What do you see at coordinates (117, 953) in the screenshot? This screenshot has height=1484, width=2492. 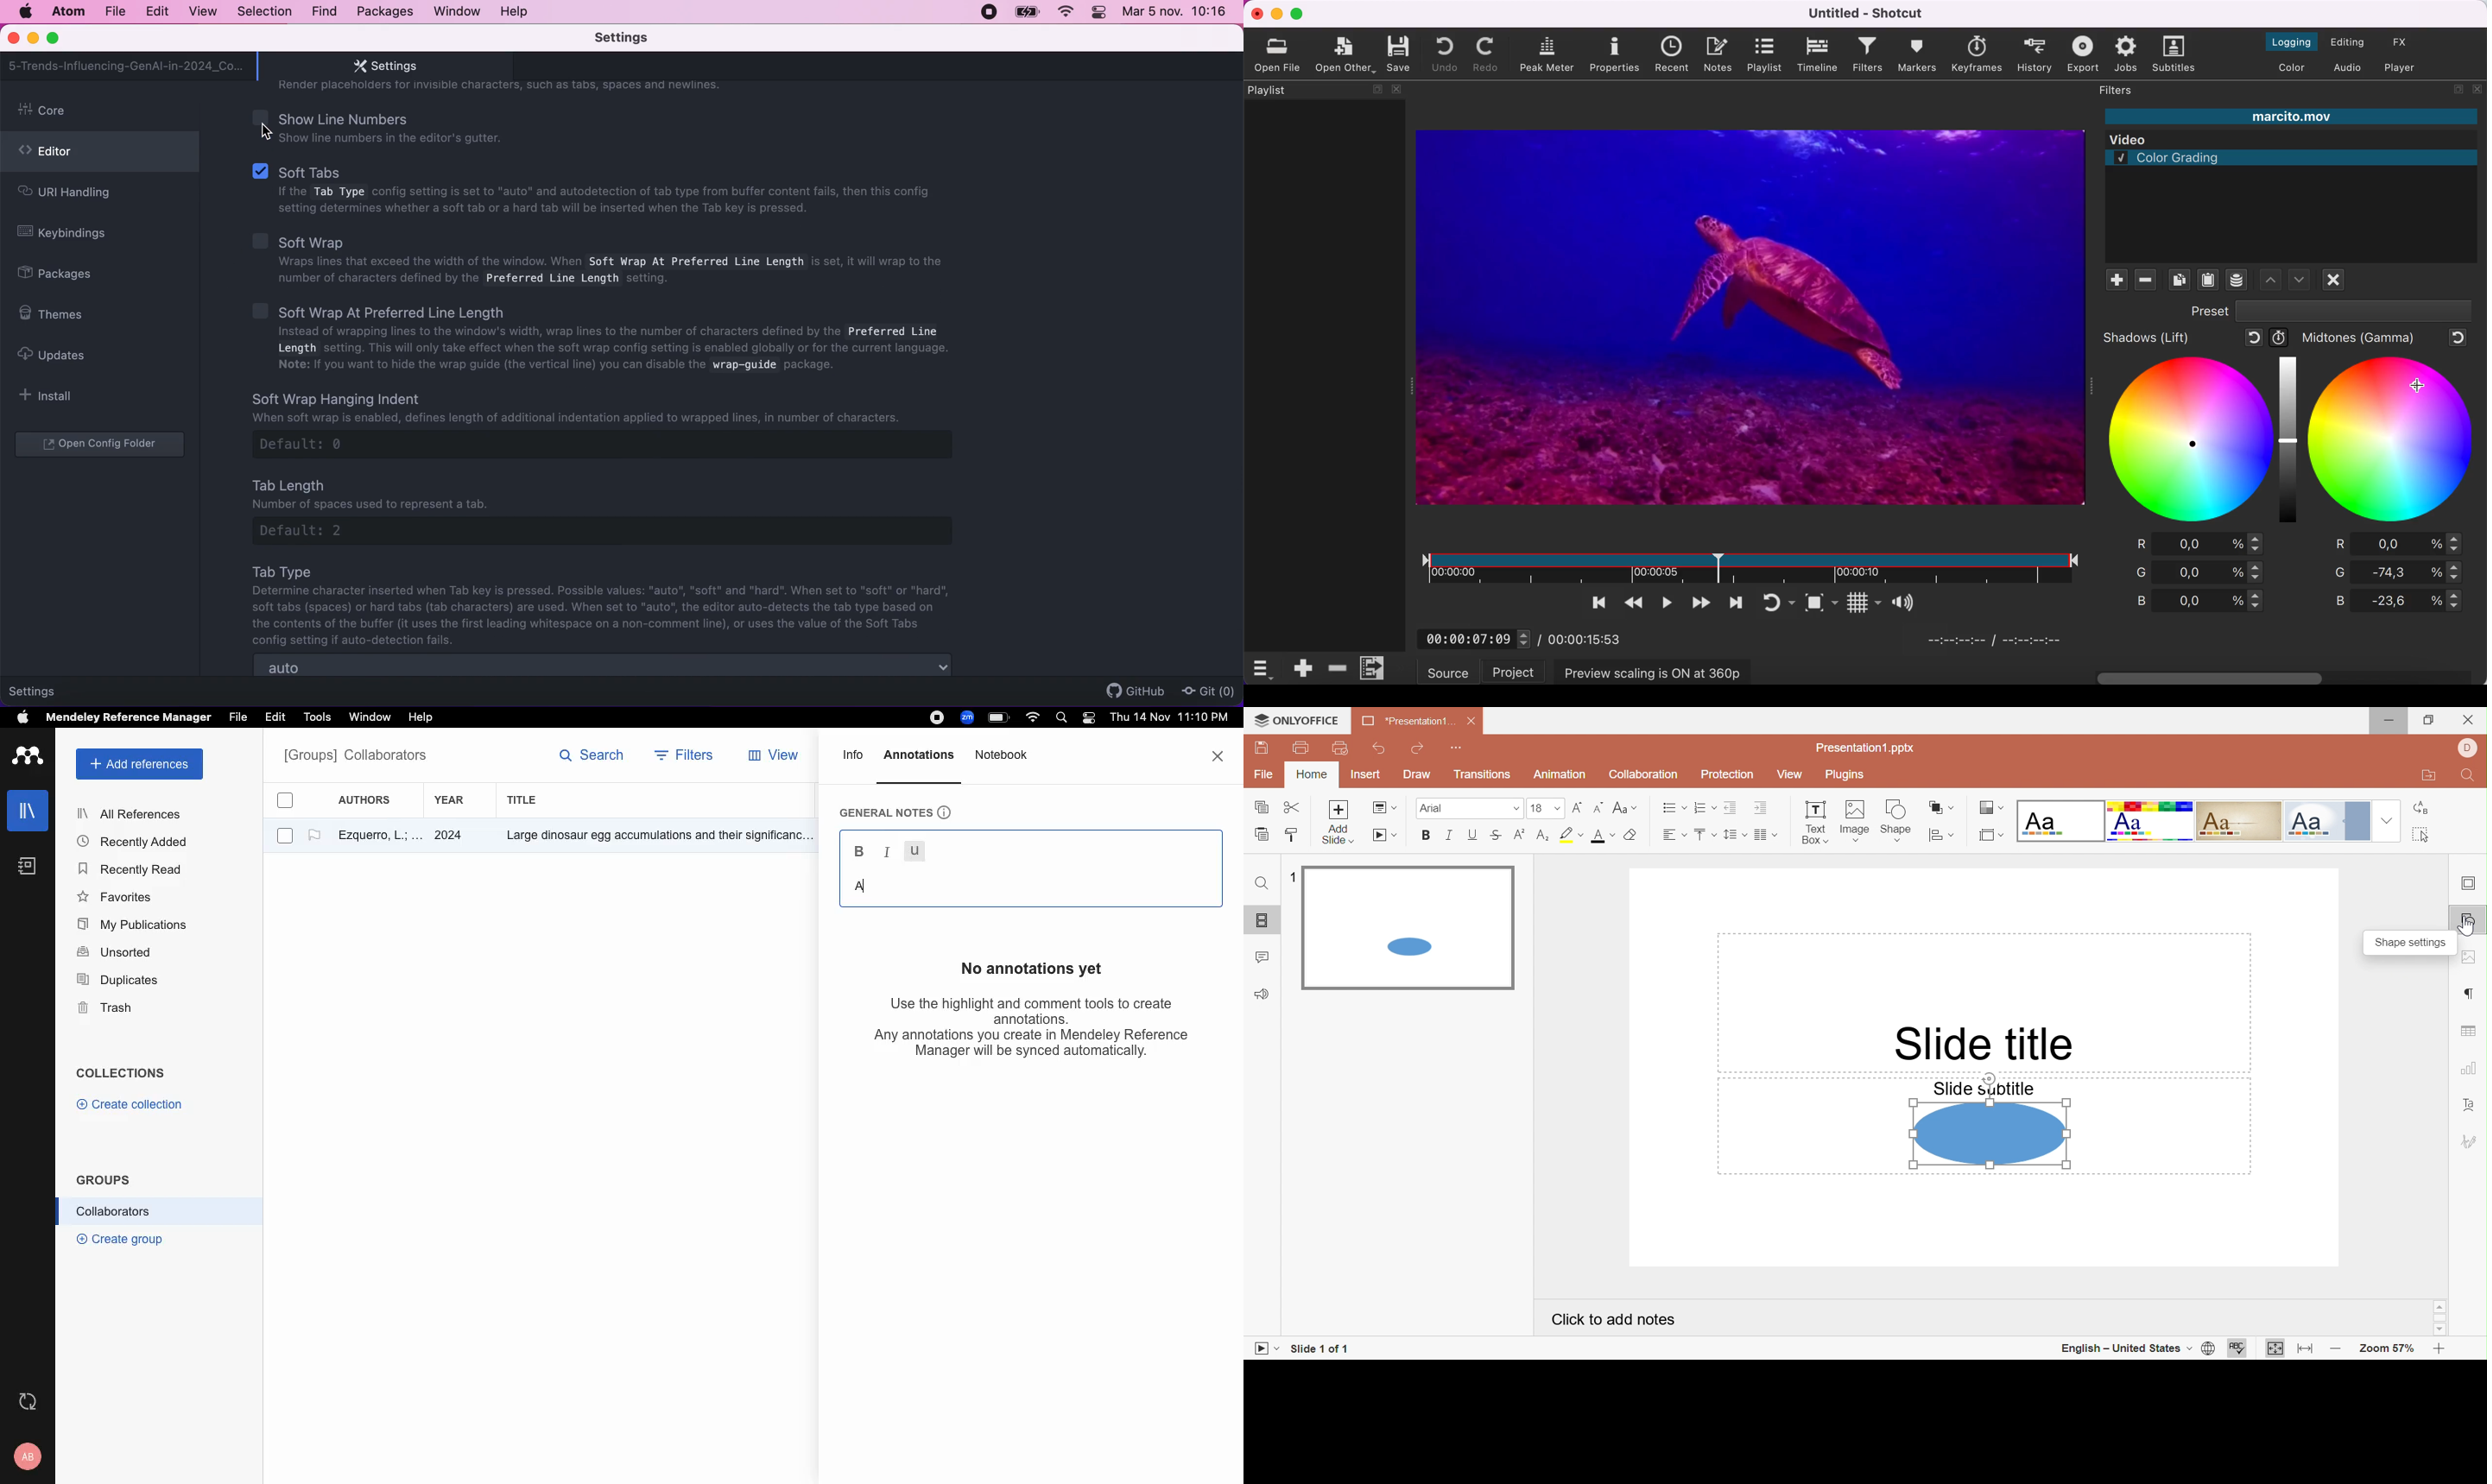 I see `Unsorted` at bounding box center [117, 953].